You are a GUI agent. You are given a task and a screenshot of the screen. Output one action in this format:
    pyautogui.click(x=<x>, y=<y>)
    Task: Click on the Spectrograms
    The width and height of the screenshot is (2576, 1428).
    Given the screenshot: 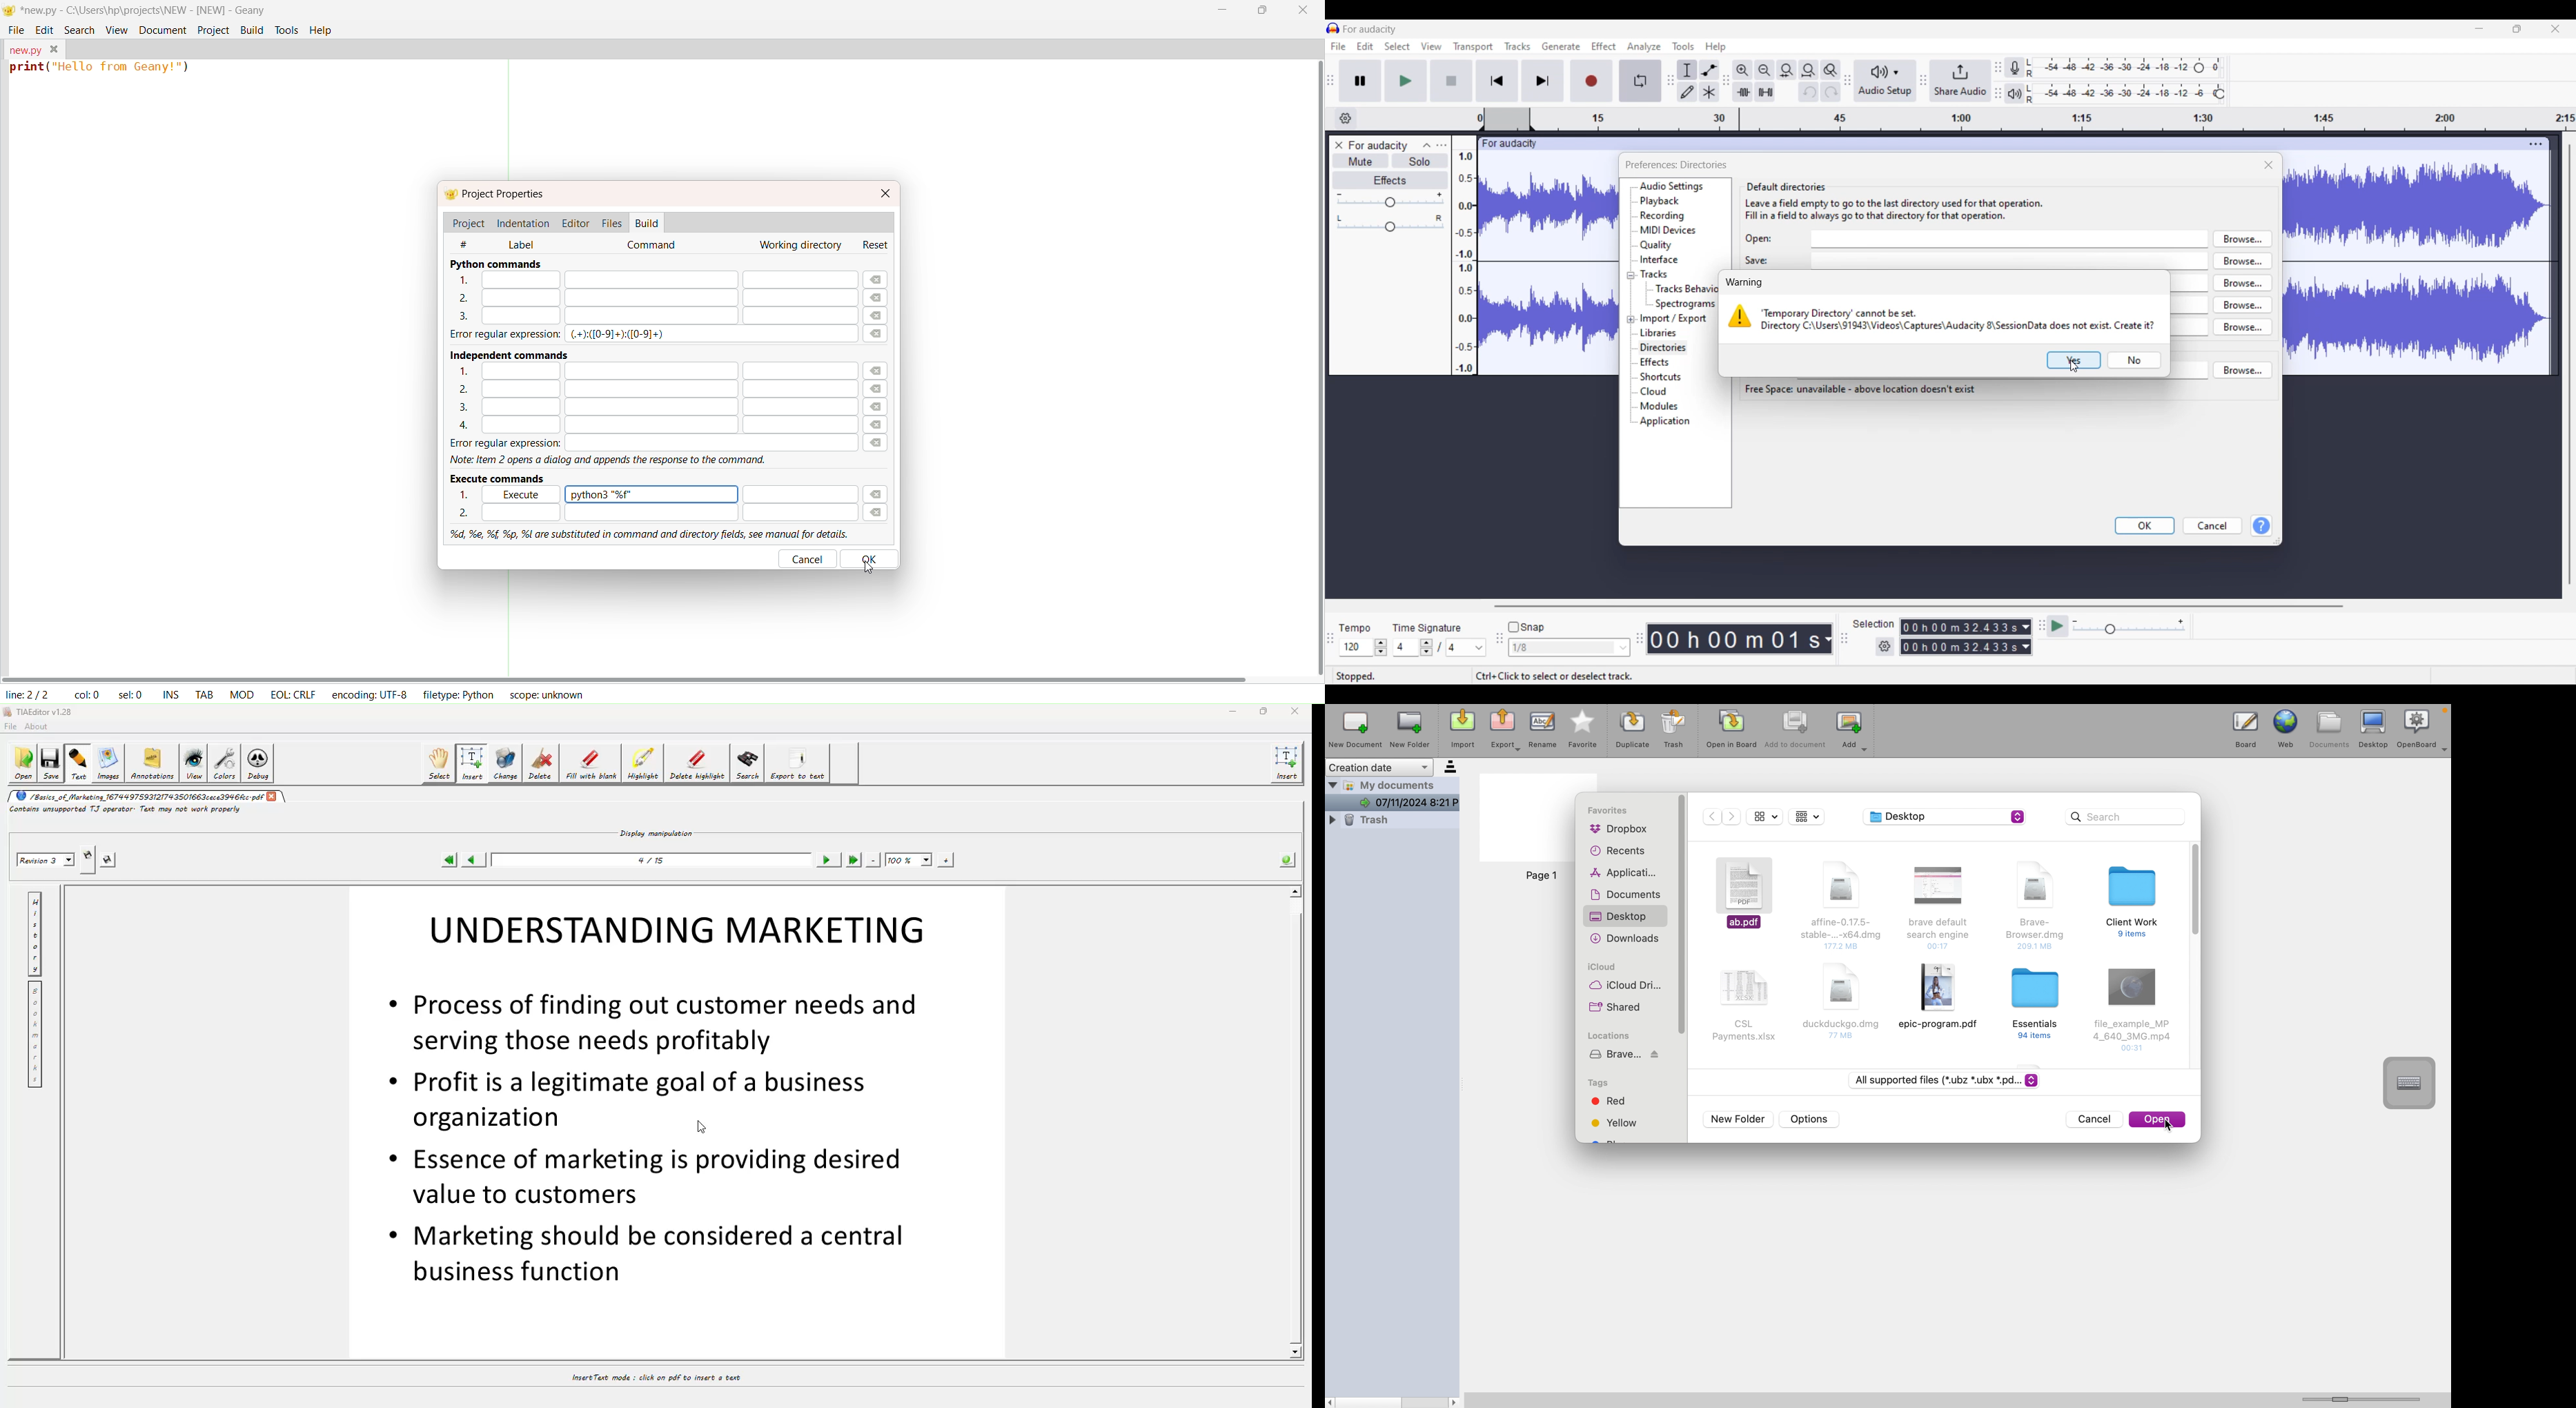 What is the action you would take?
    pyautogui.click(x=1687, y=304)
    